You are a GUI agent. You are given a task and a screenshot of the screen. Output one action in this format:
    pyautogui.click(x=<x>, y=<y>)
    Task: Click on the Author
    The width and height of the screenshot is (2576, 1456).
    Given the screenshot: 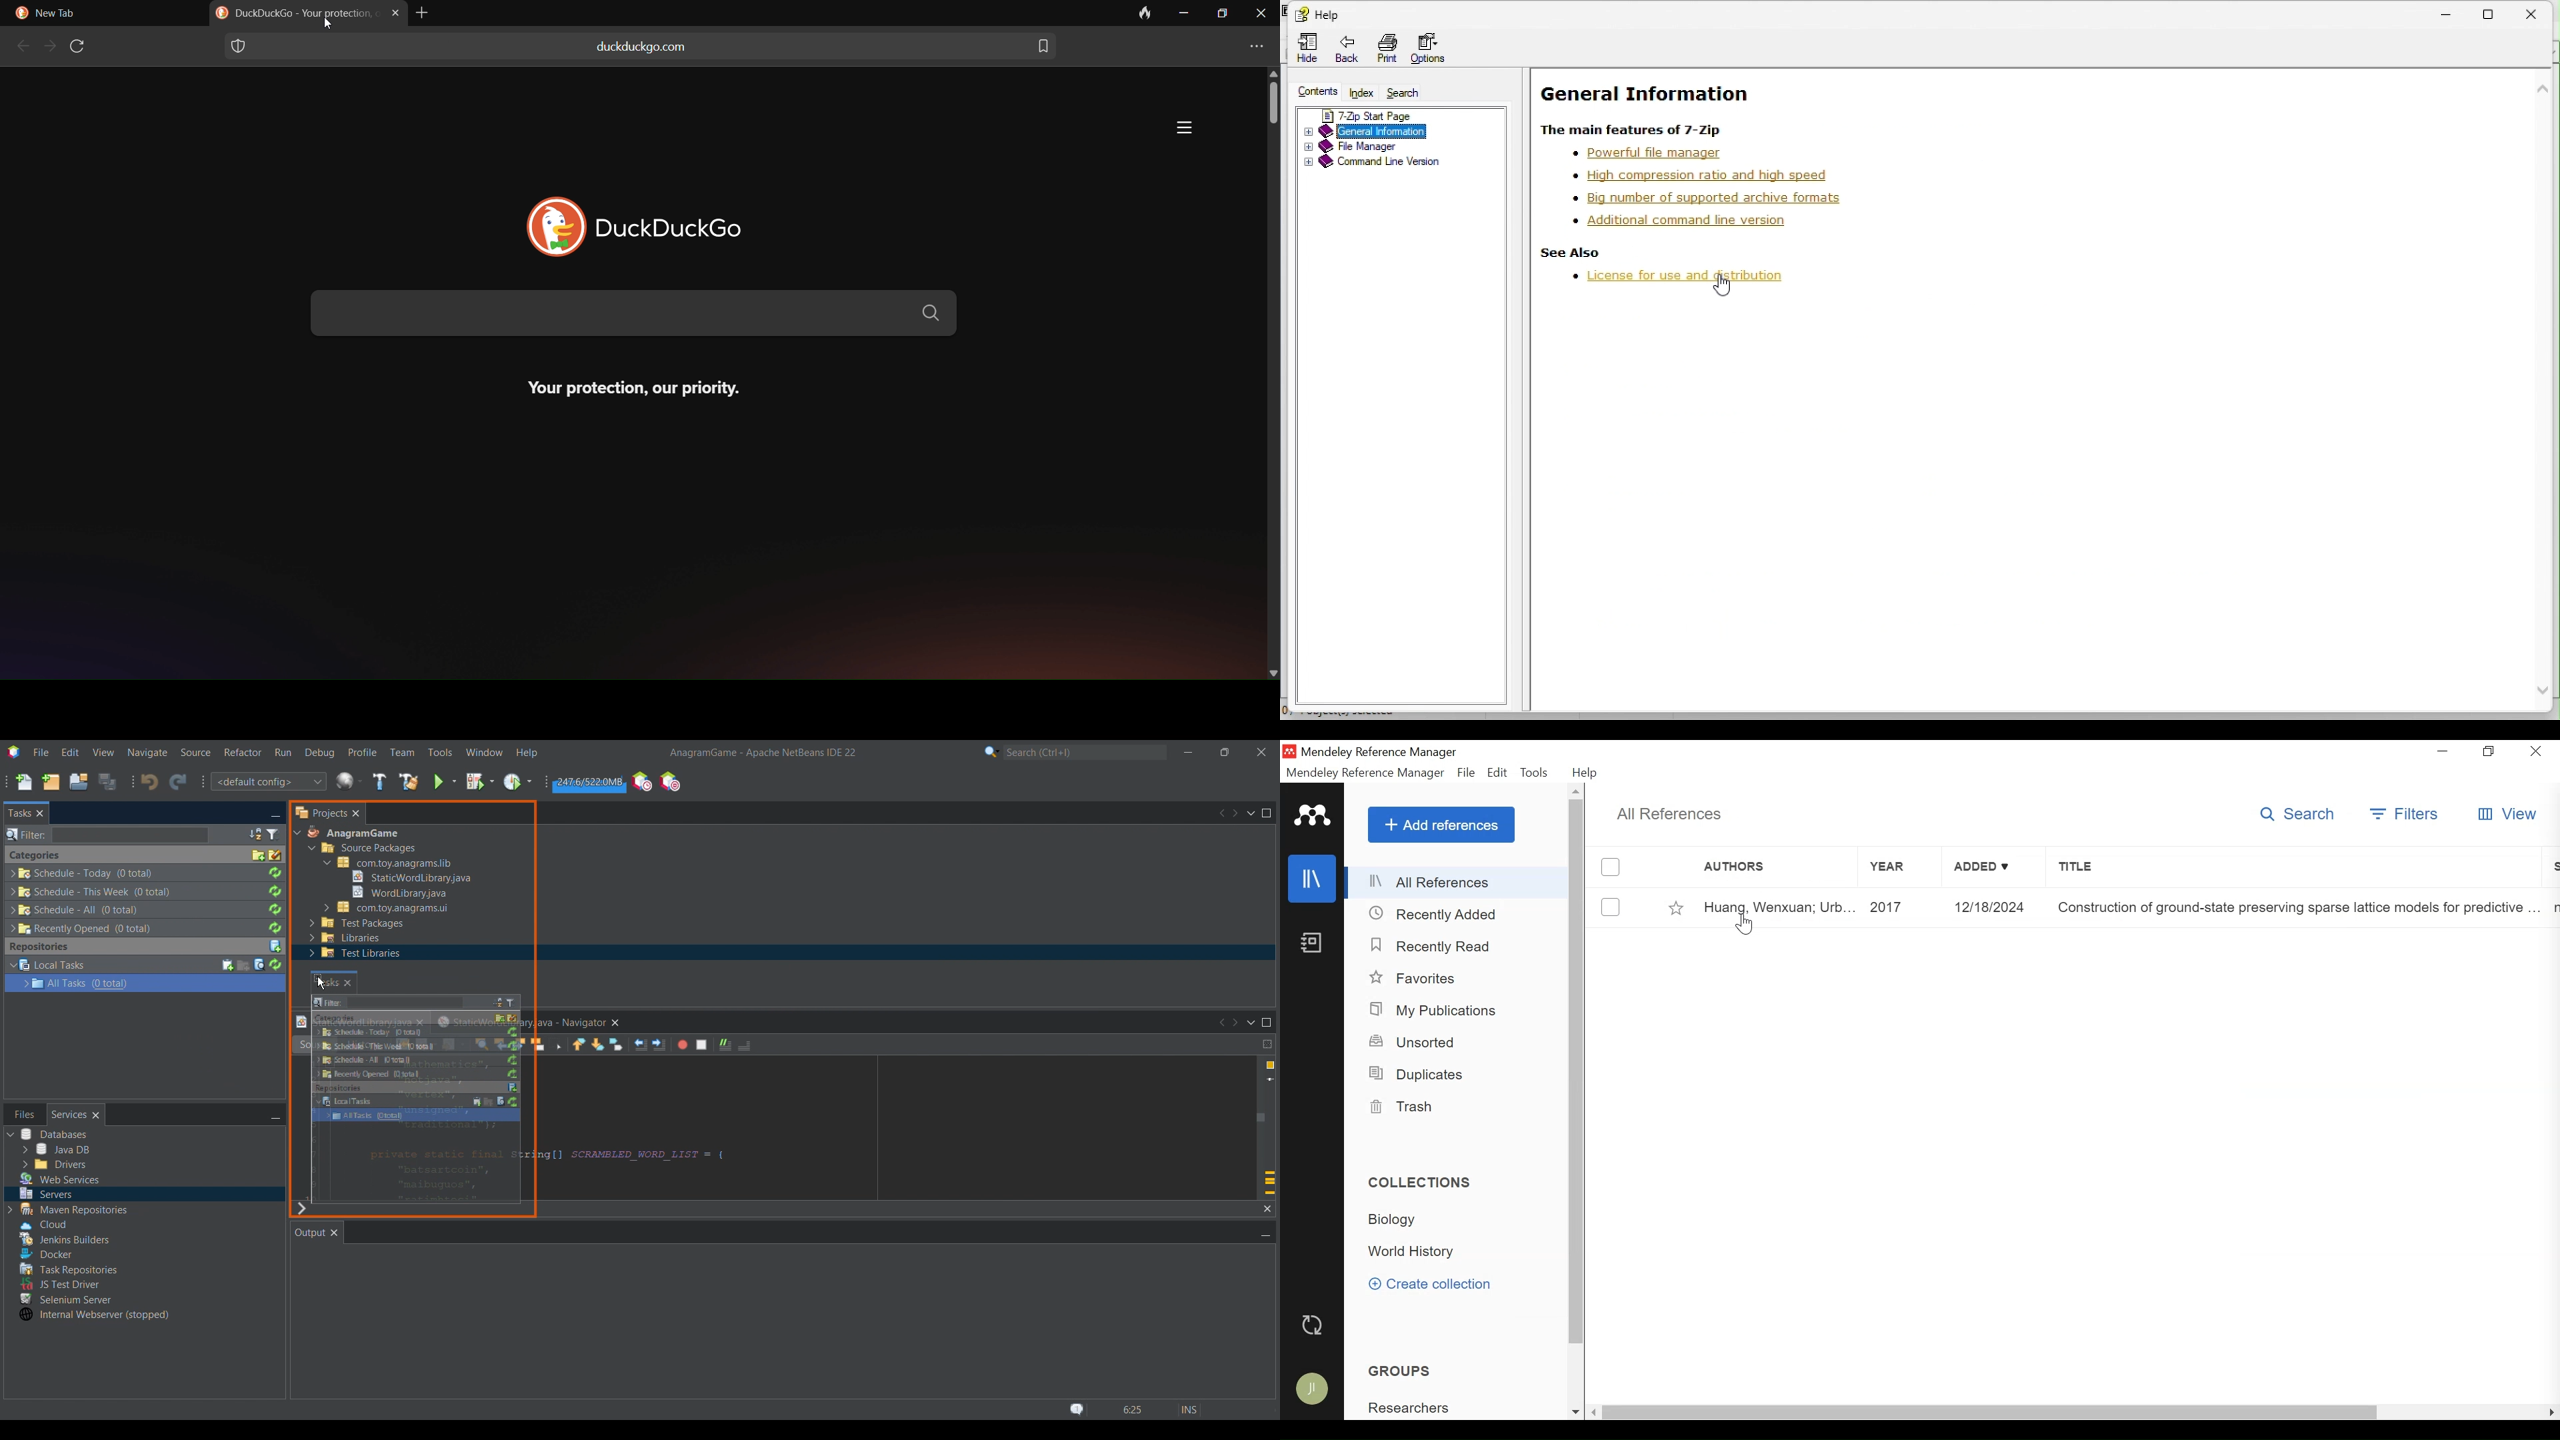 What is the action you would take?
    pyautogui.click(x=1779, y=907)
    